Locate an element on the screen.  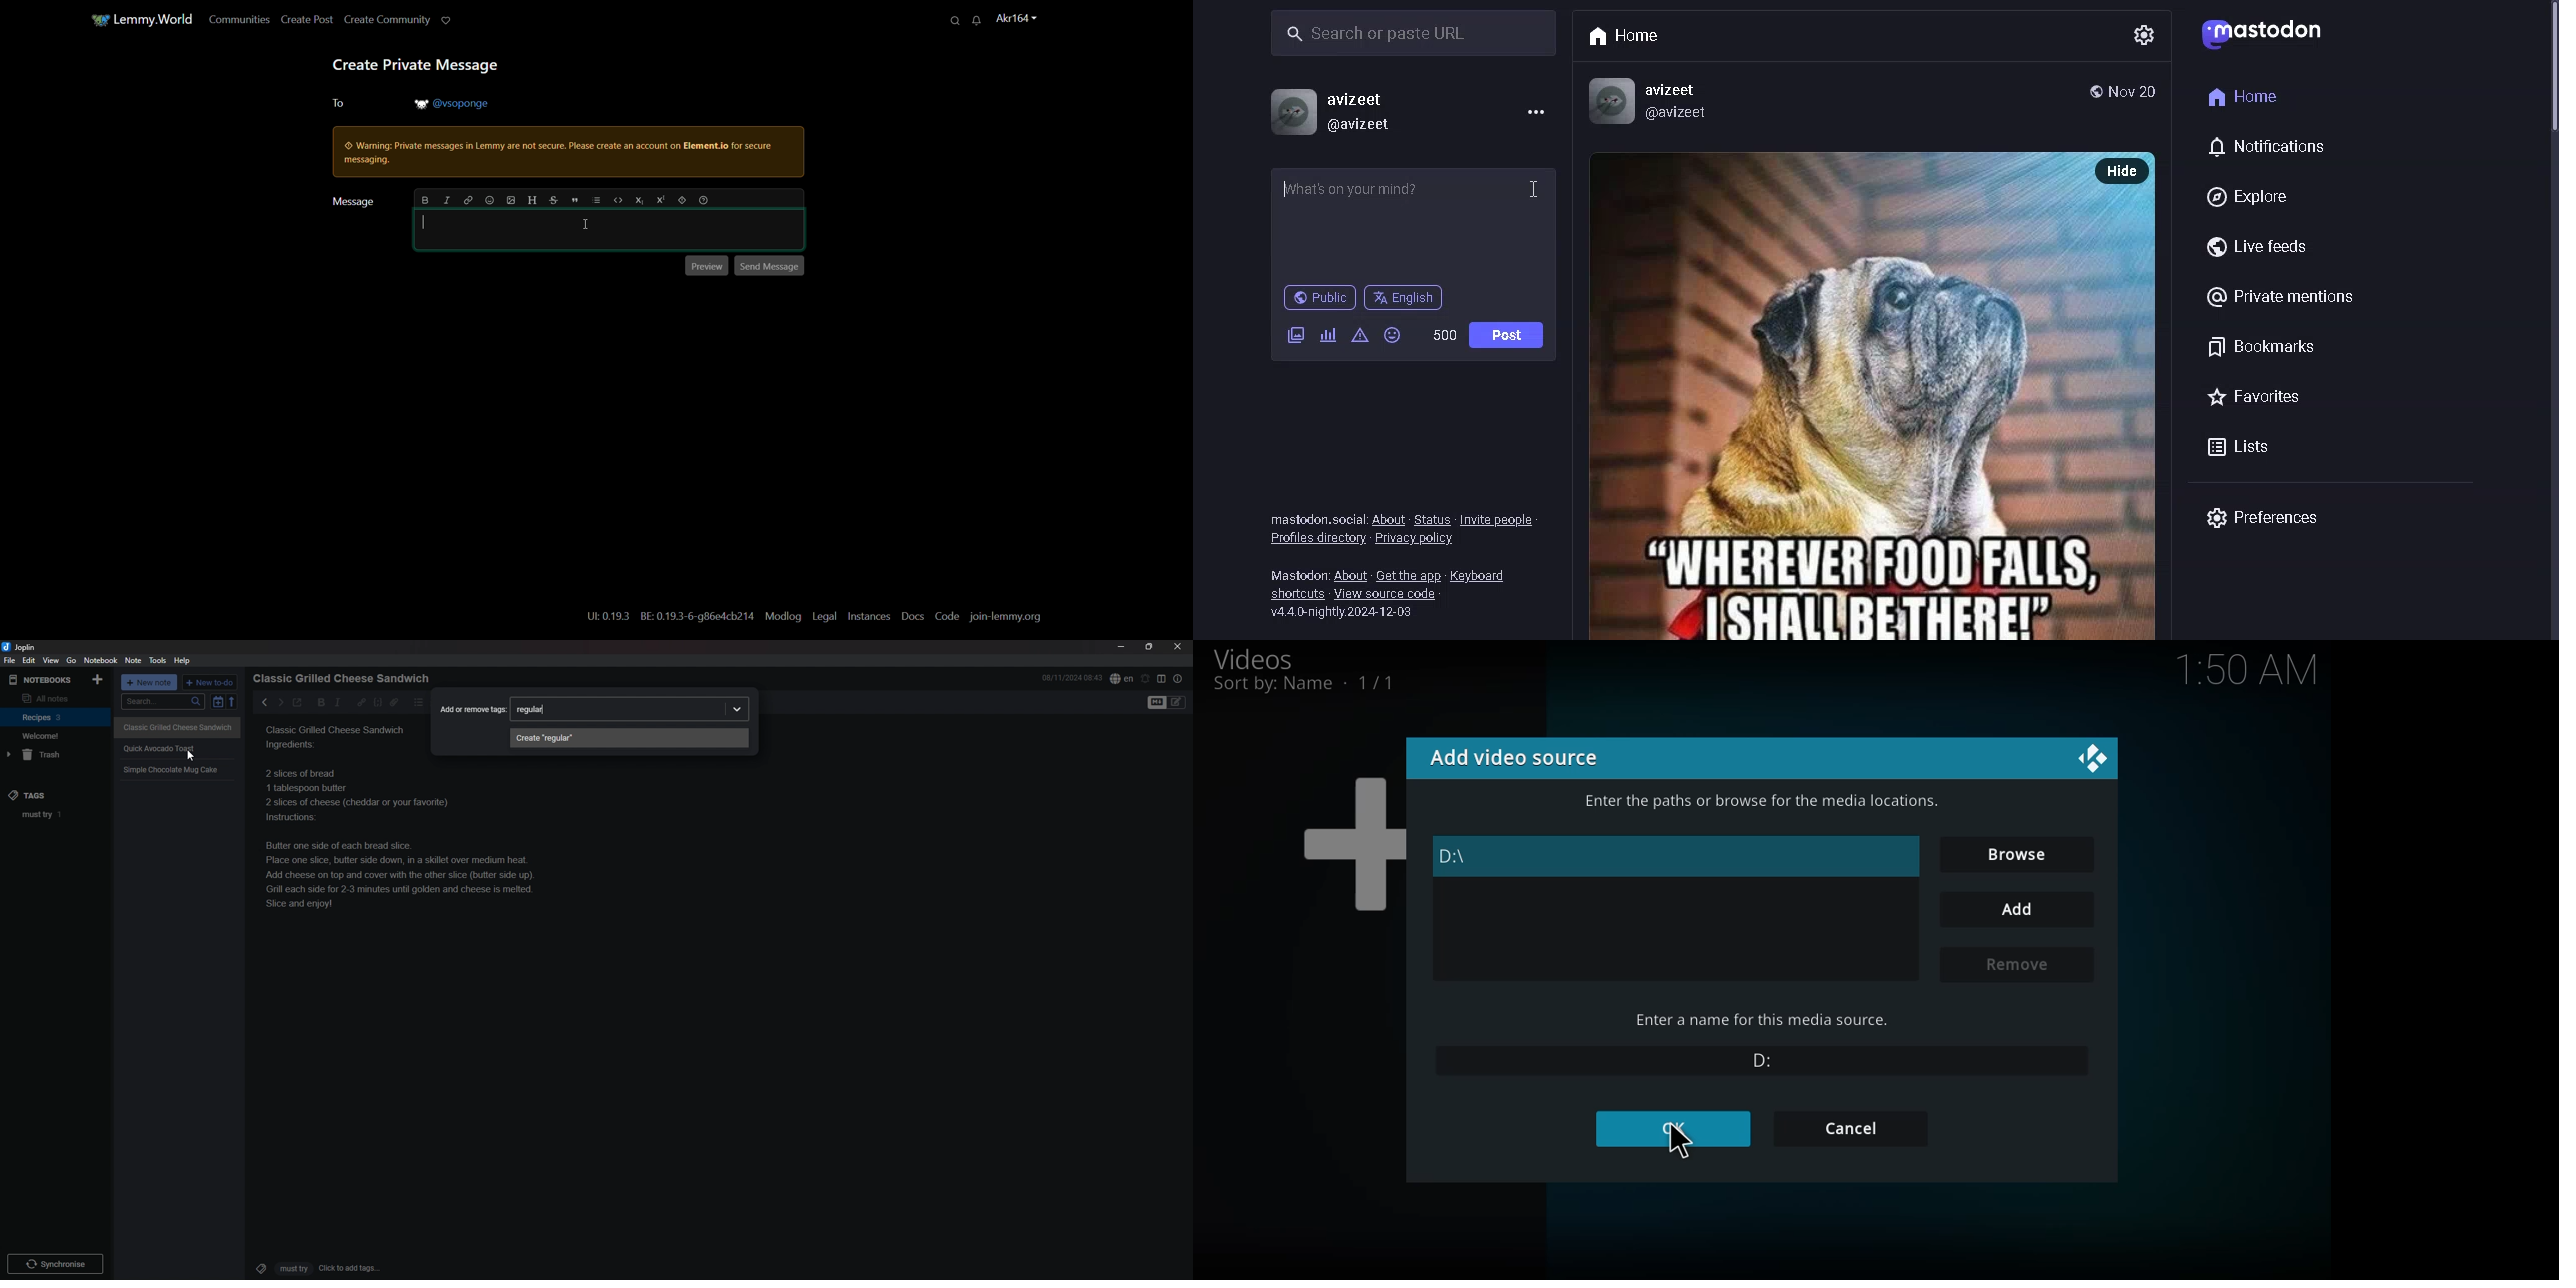
minimize is located at coordinates (1122, 647).